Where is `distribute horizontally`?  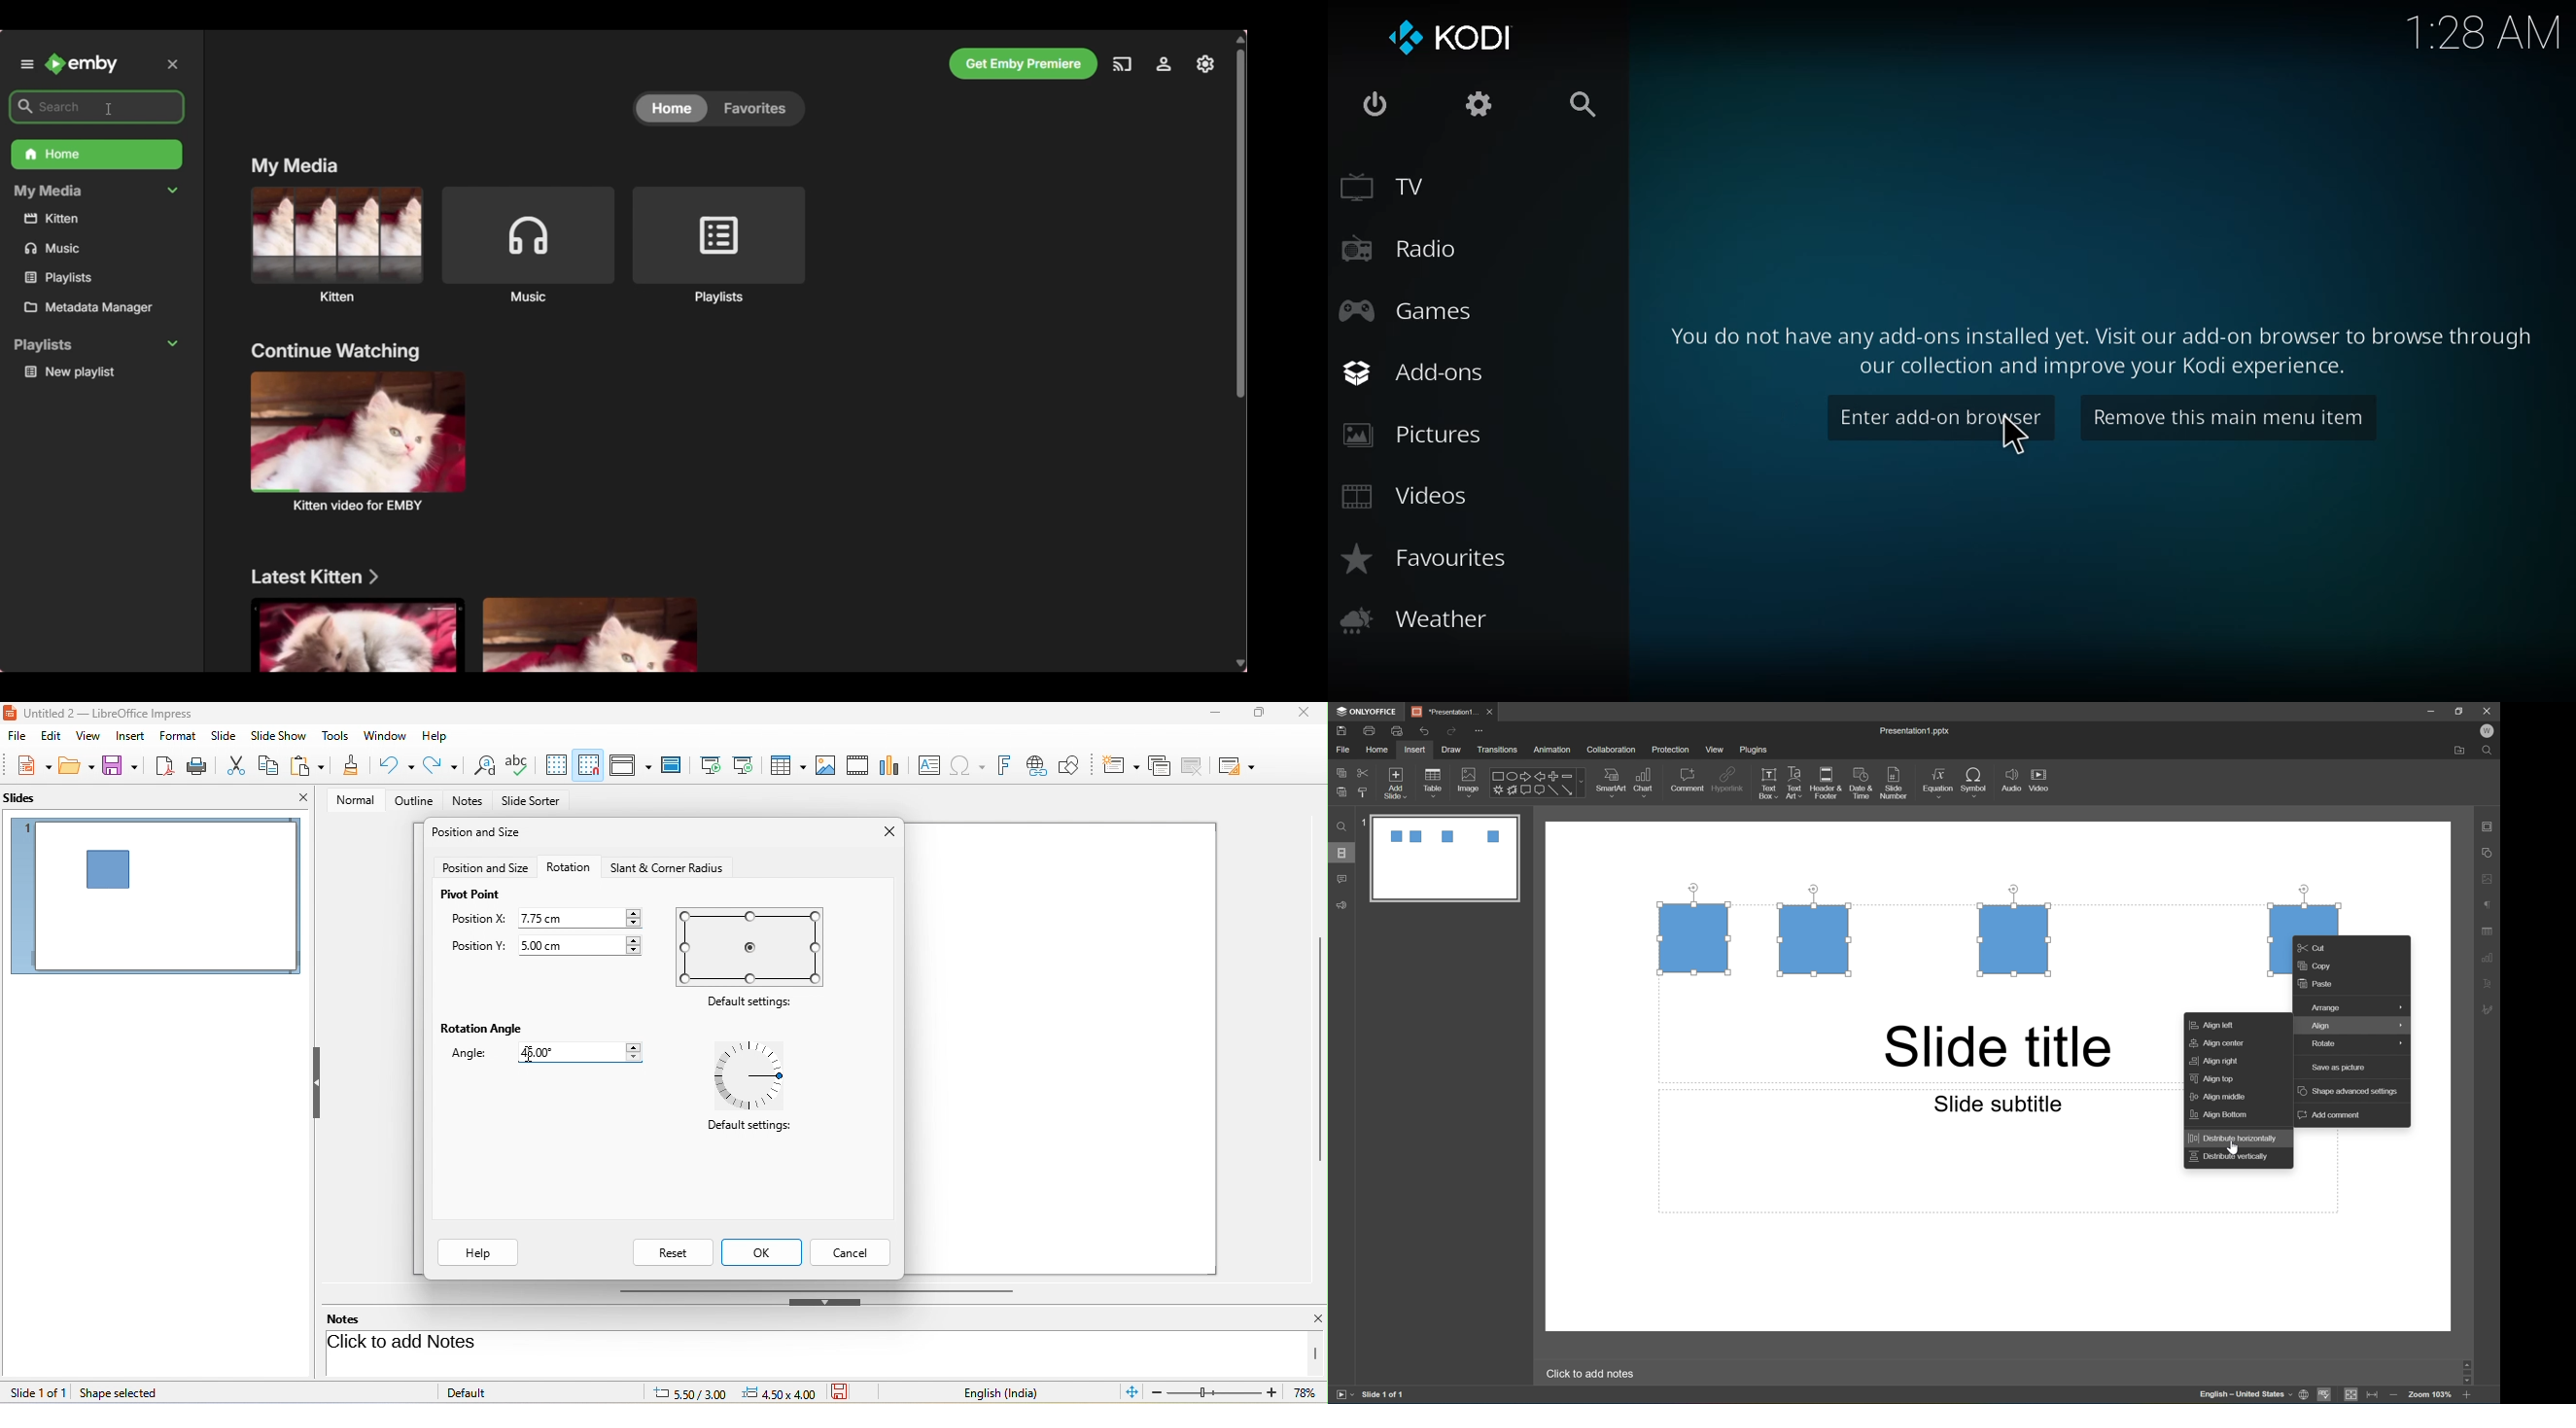
distribute horizontally is located at coordinates (2238, 1137).